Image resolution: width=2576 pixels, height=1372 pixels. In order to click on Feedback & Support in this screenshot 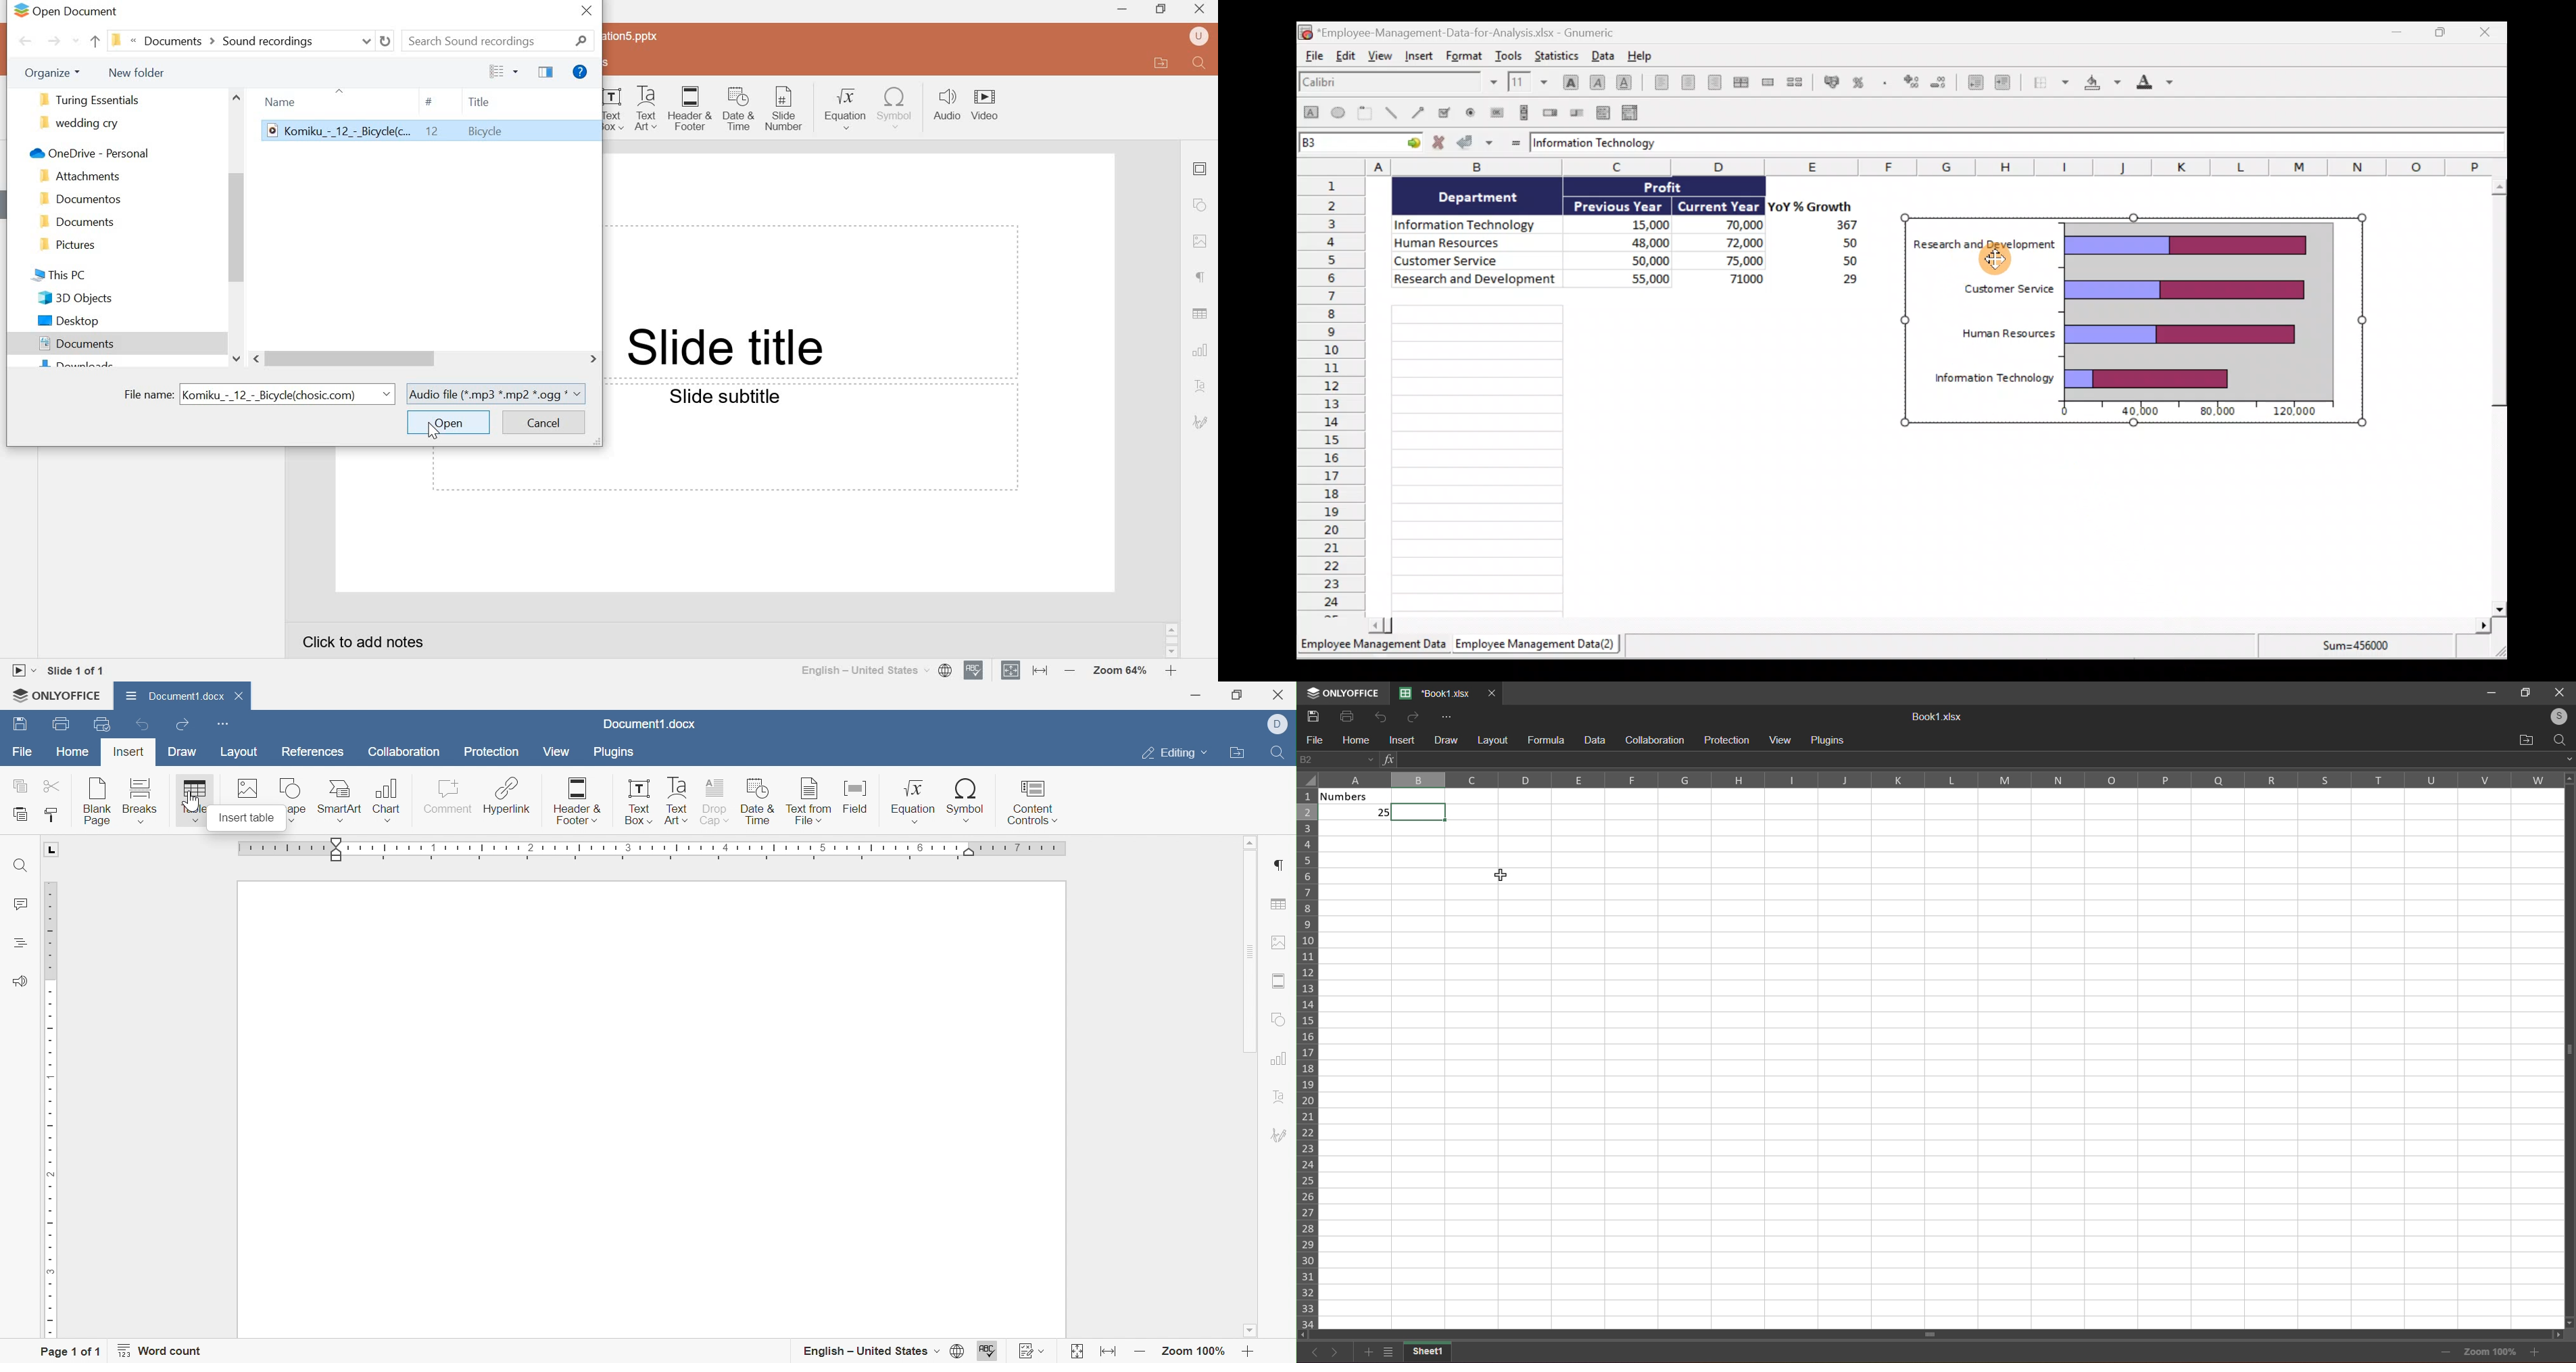, I will do `click(19, 981)`.